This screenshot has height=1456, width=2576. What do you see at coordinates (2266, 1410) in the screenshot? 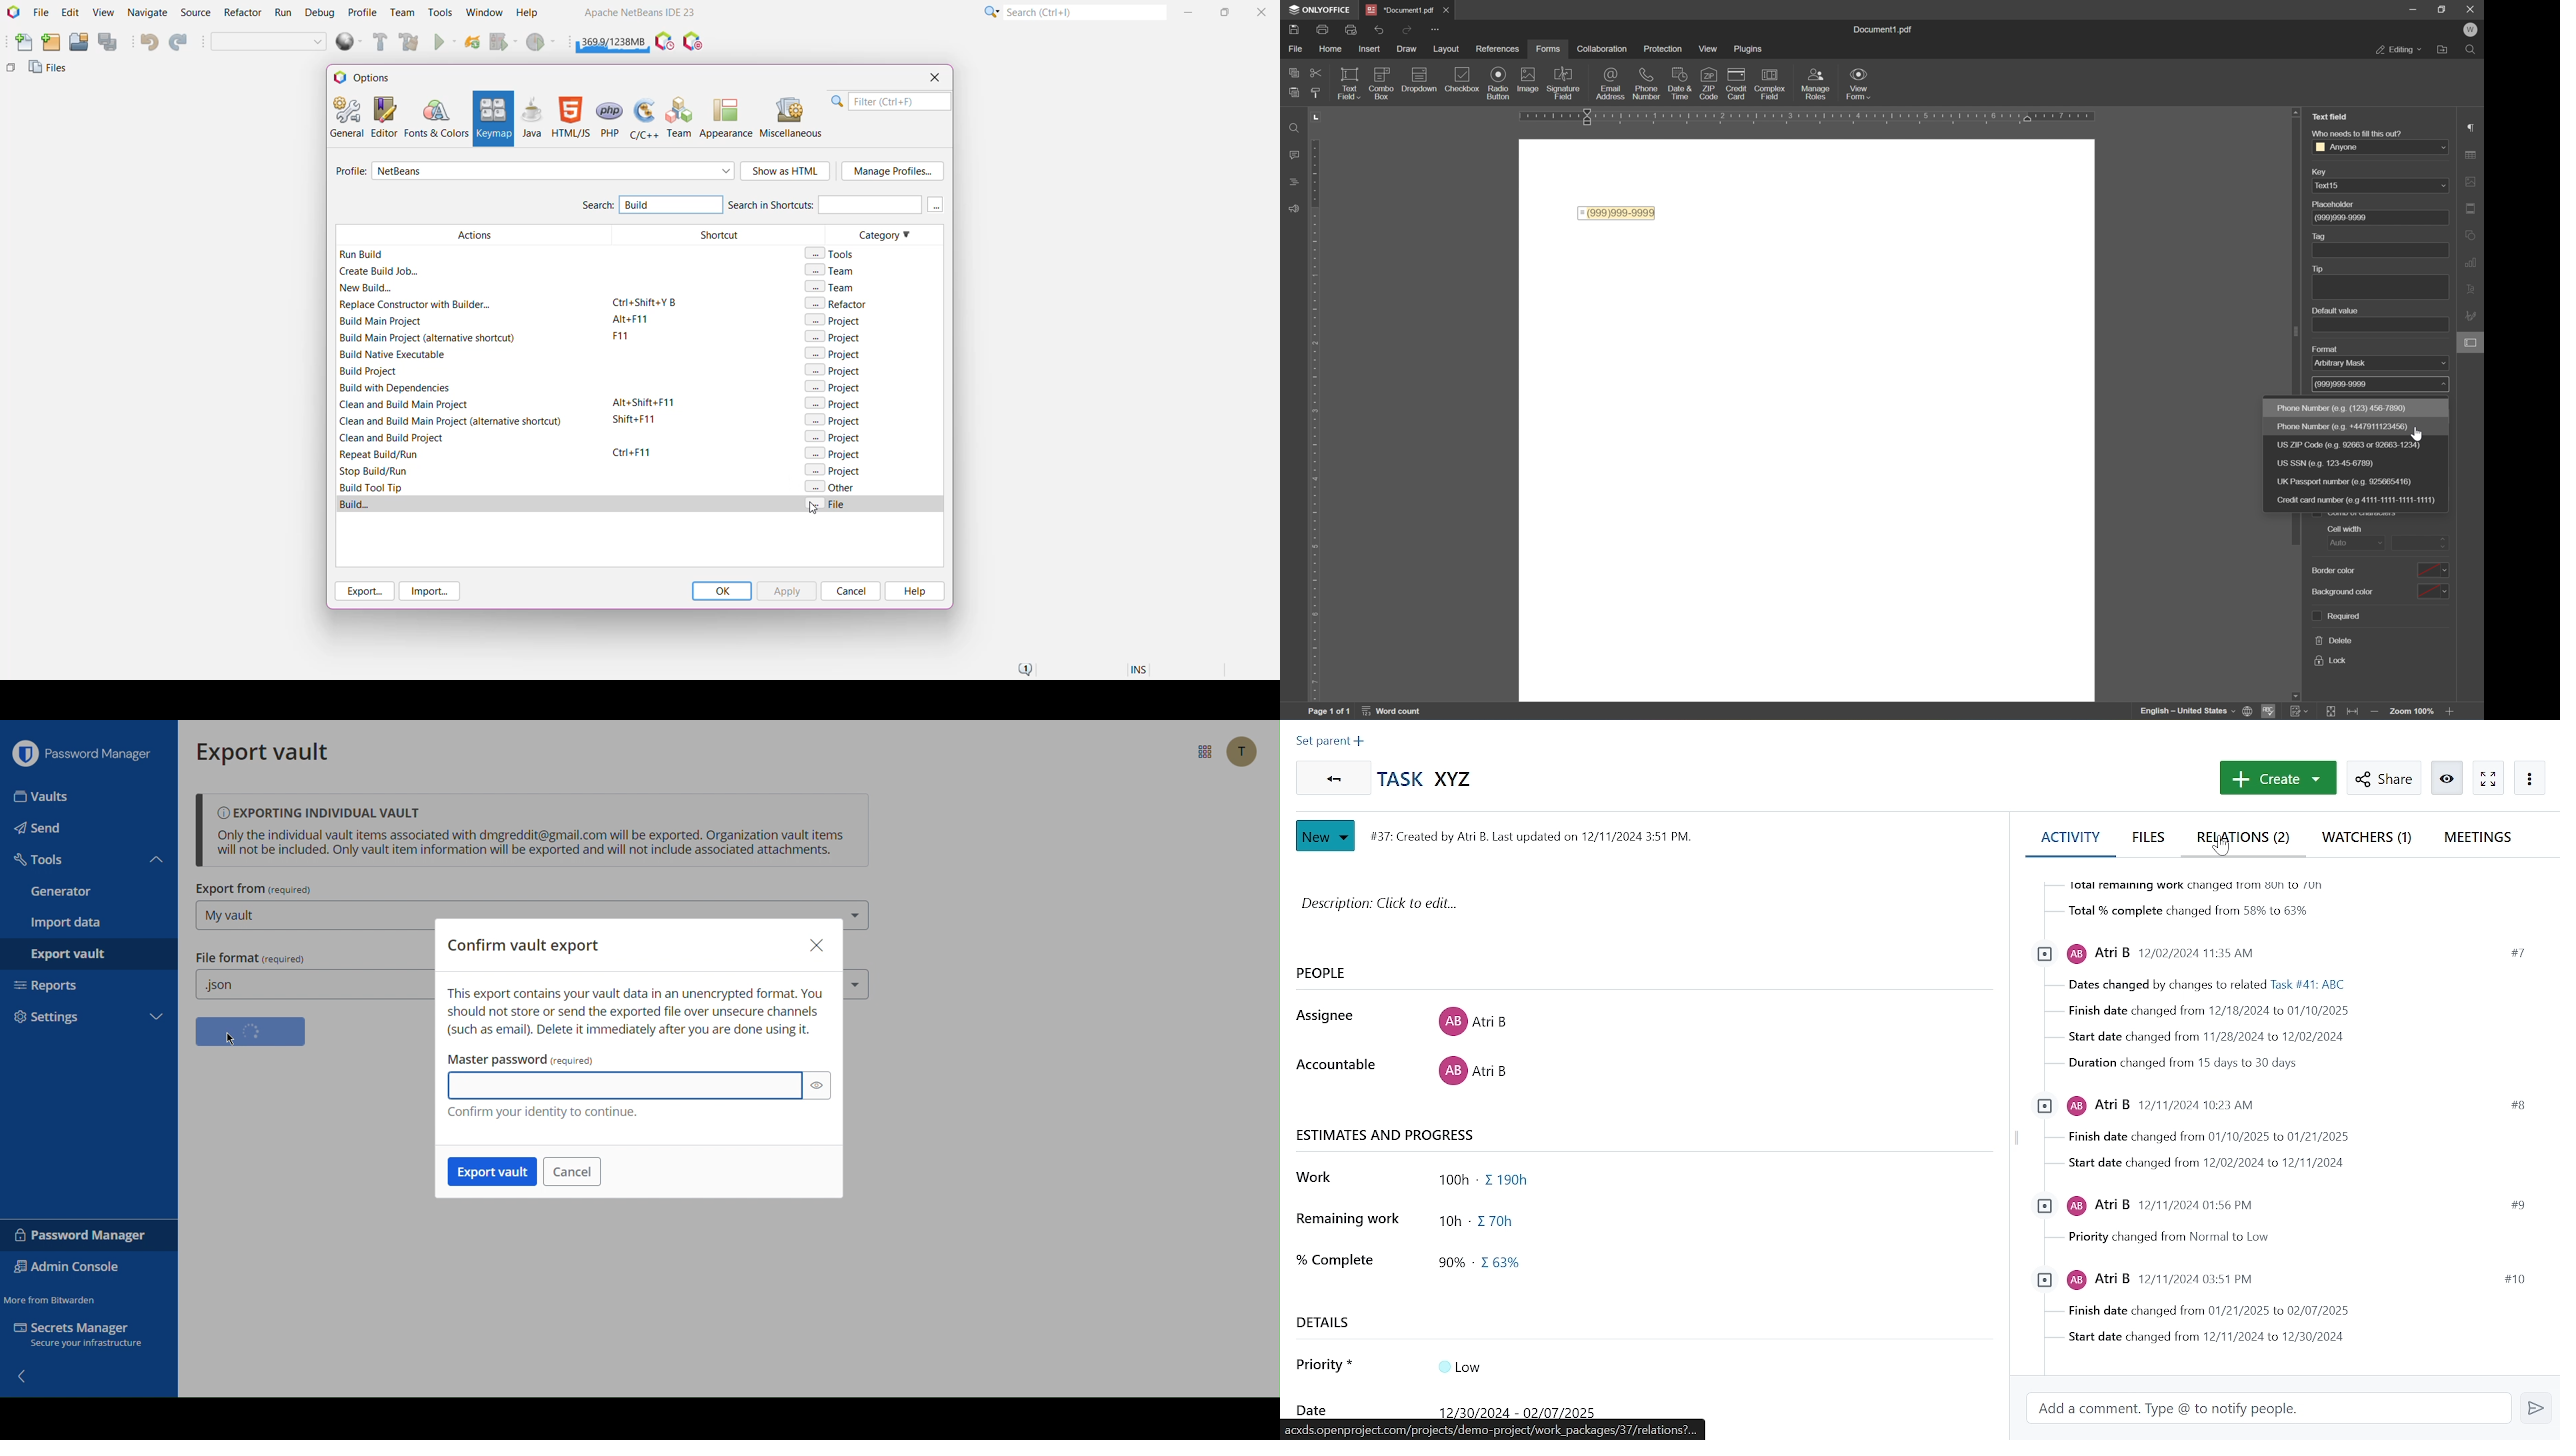
I see `add a comment` at bounding box center [2266, 1410].